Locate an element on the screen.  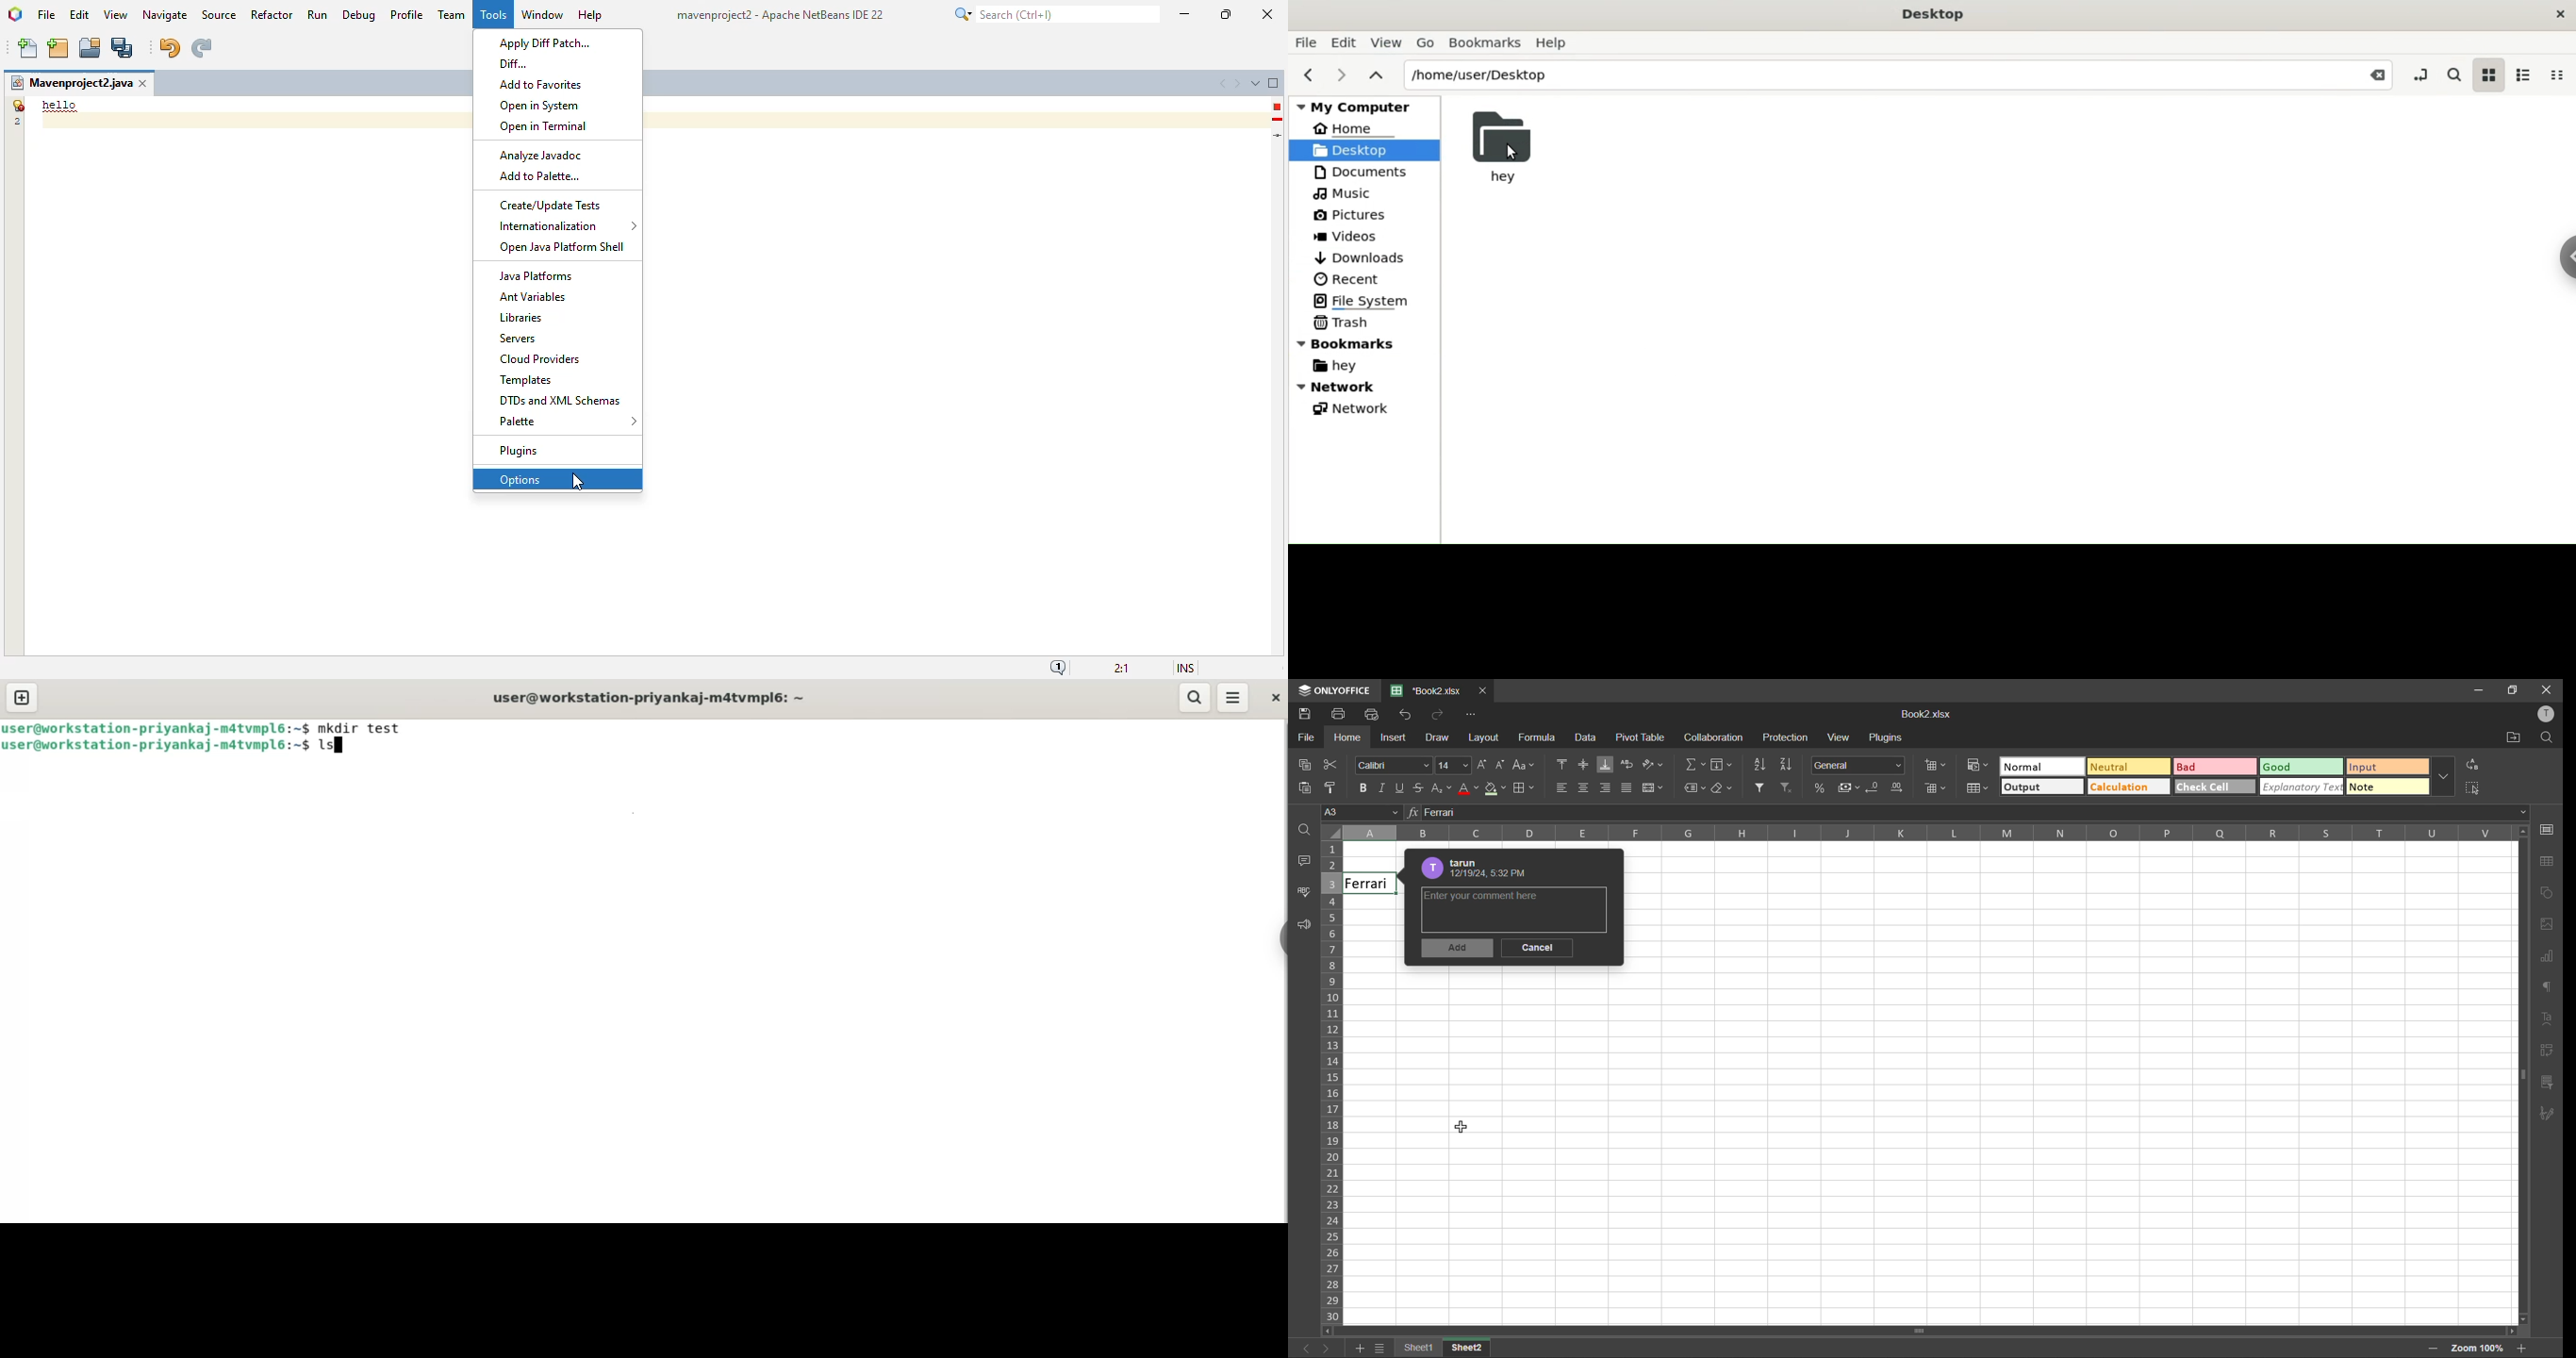
sheet names is located at coordinates (1414, 1348).